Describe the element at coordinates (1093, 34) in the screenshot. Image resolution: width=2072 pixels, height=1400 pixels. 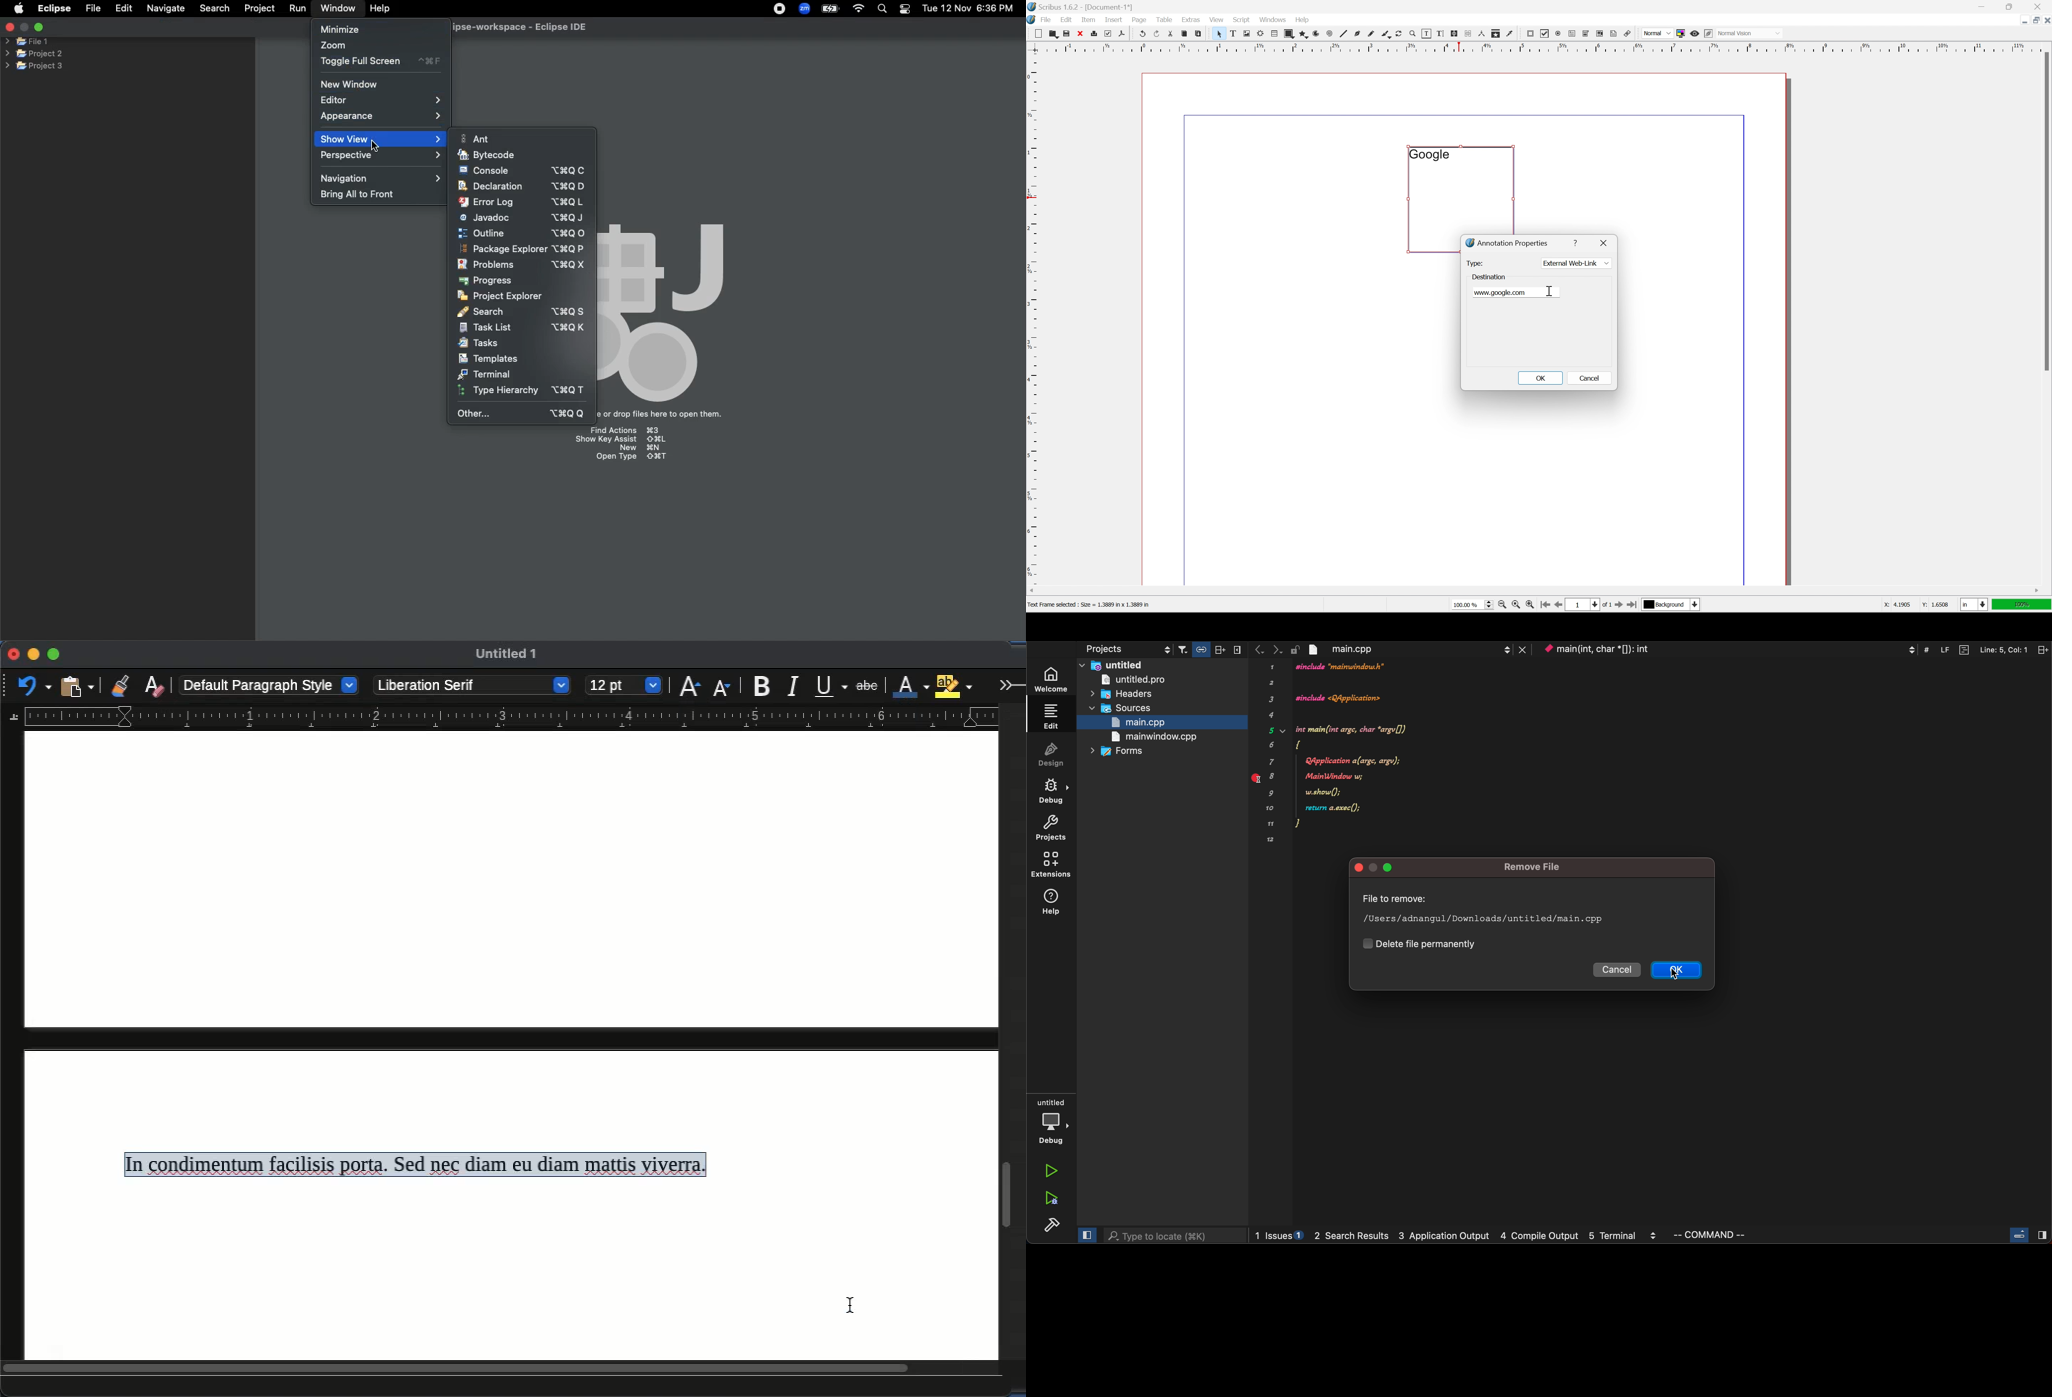
I see `print` at that location.